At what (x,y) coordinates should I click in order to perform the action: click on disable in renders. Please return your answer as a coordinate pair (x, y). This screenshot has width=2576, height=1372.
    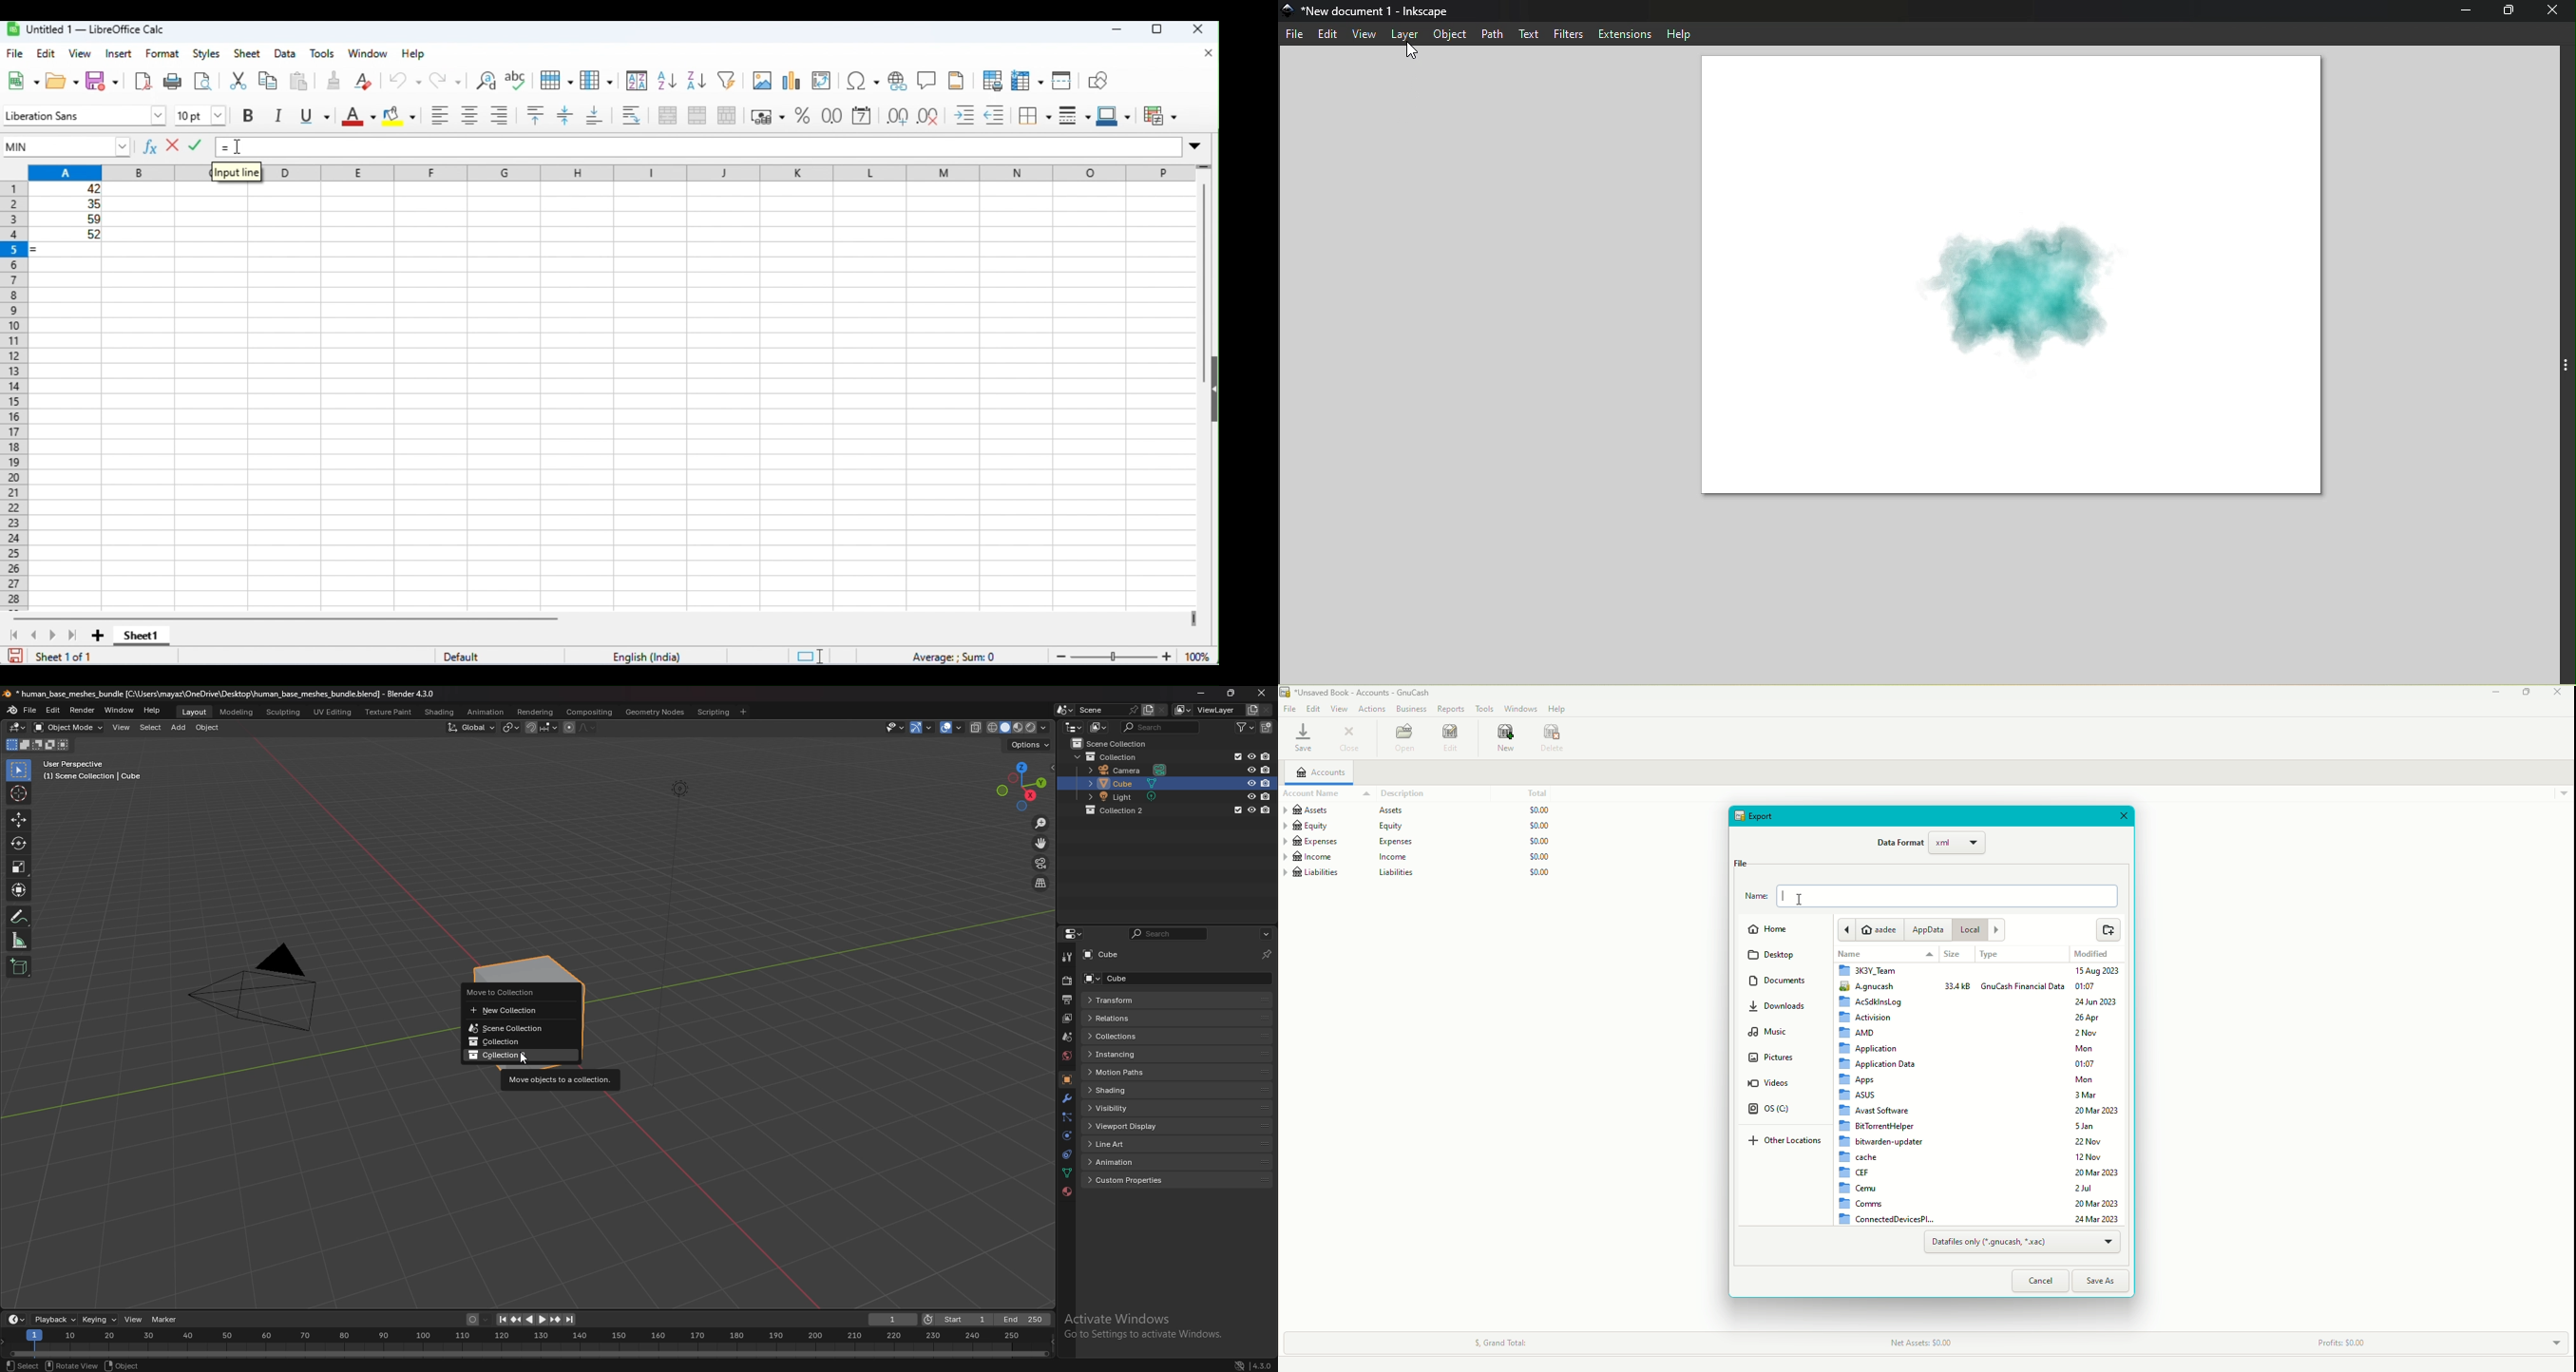
    Looking at the image, I should click on (1268, 770).